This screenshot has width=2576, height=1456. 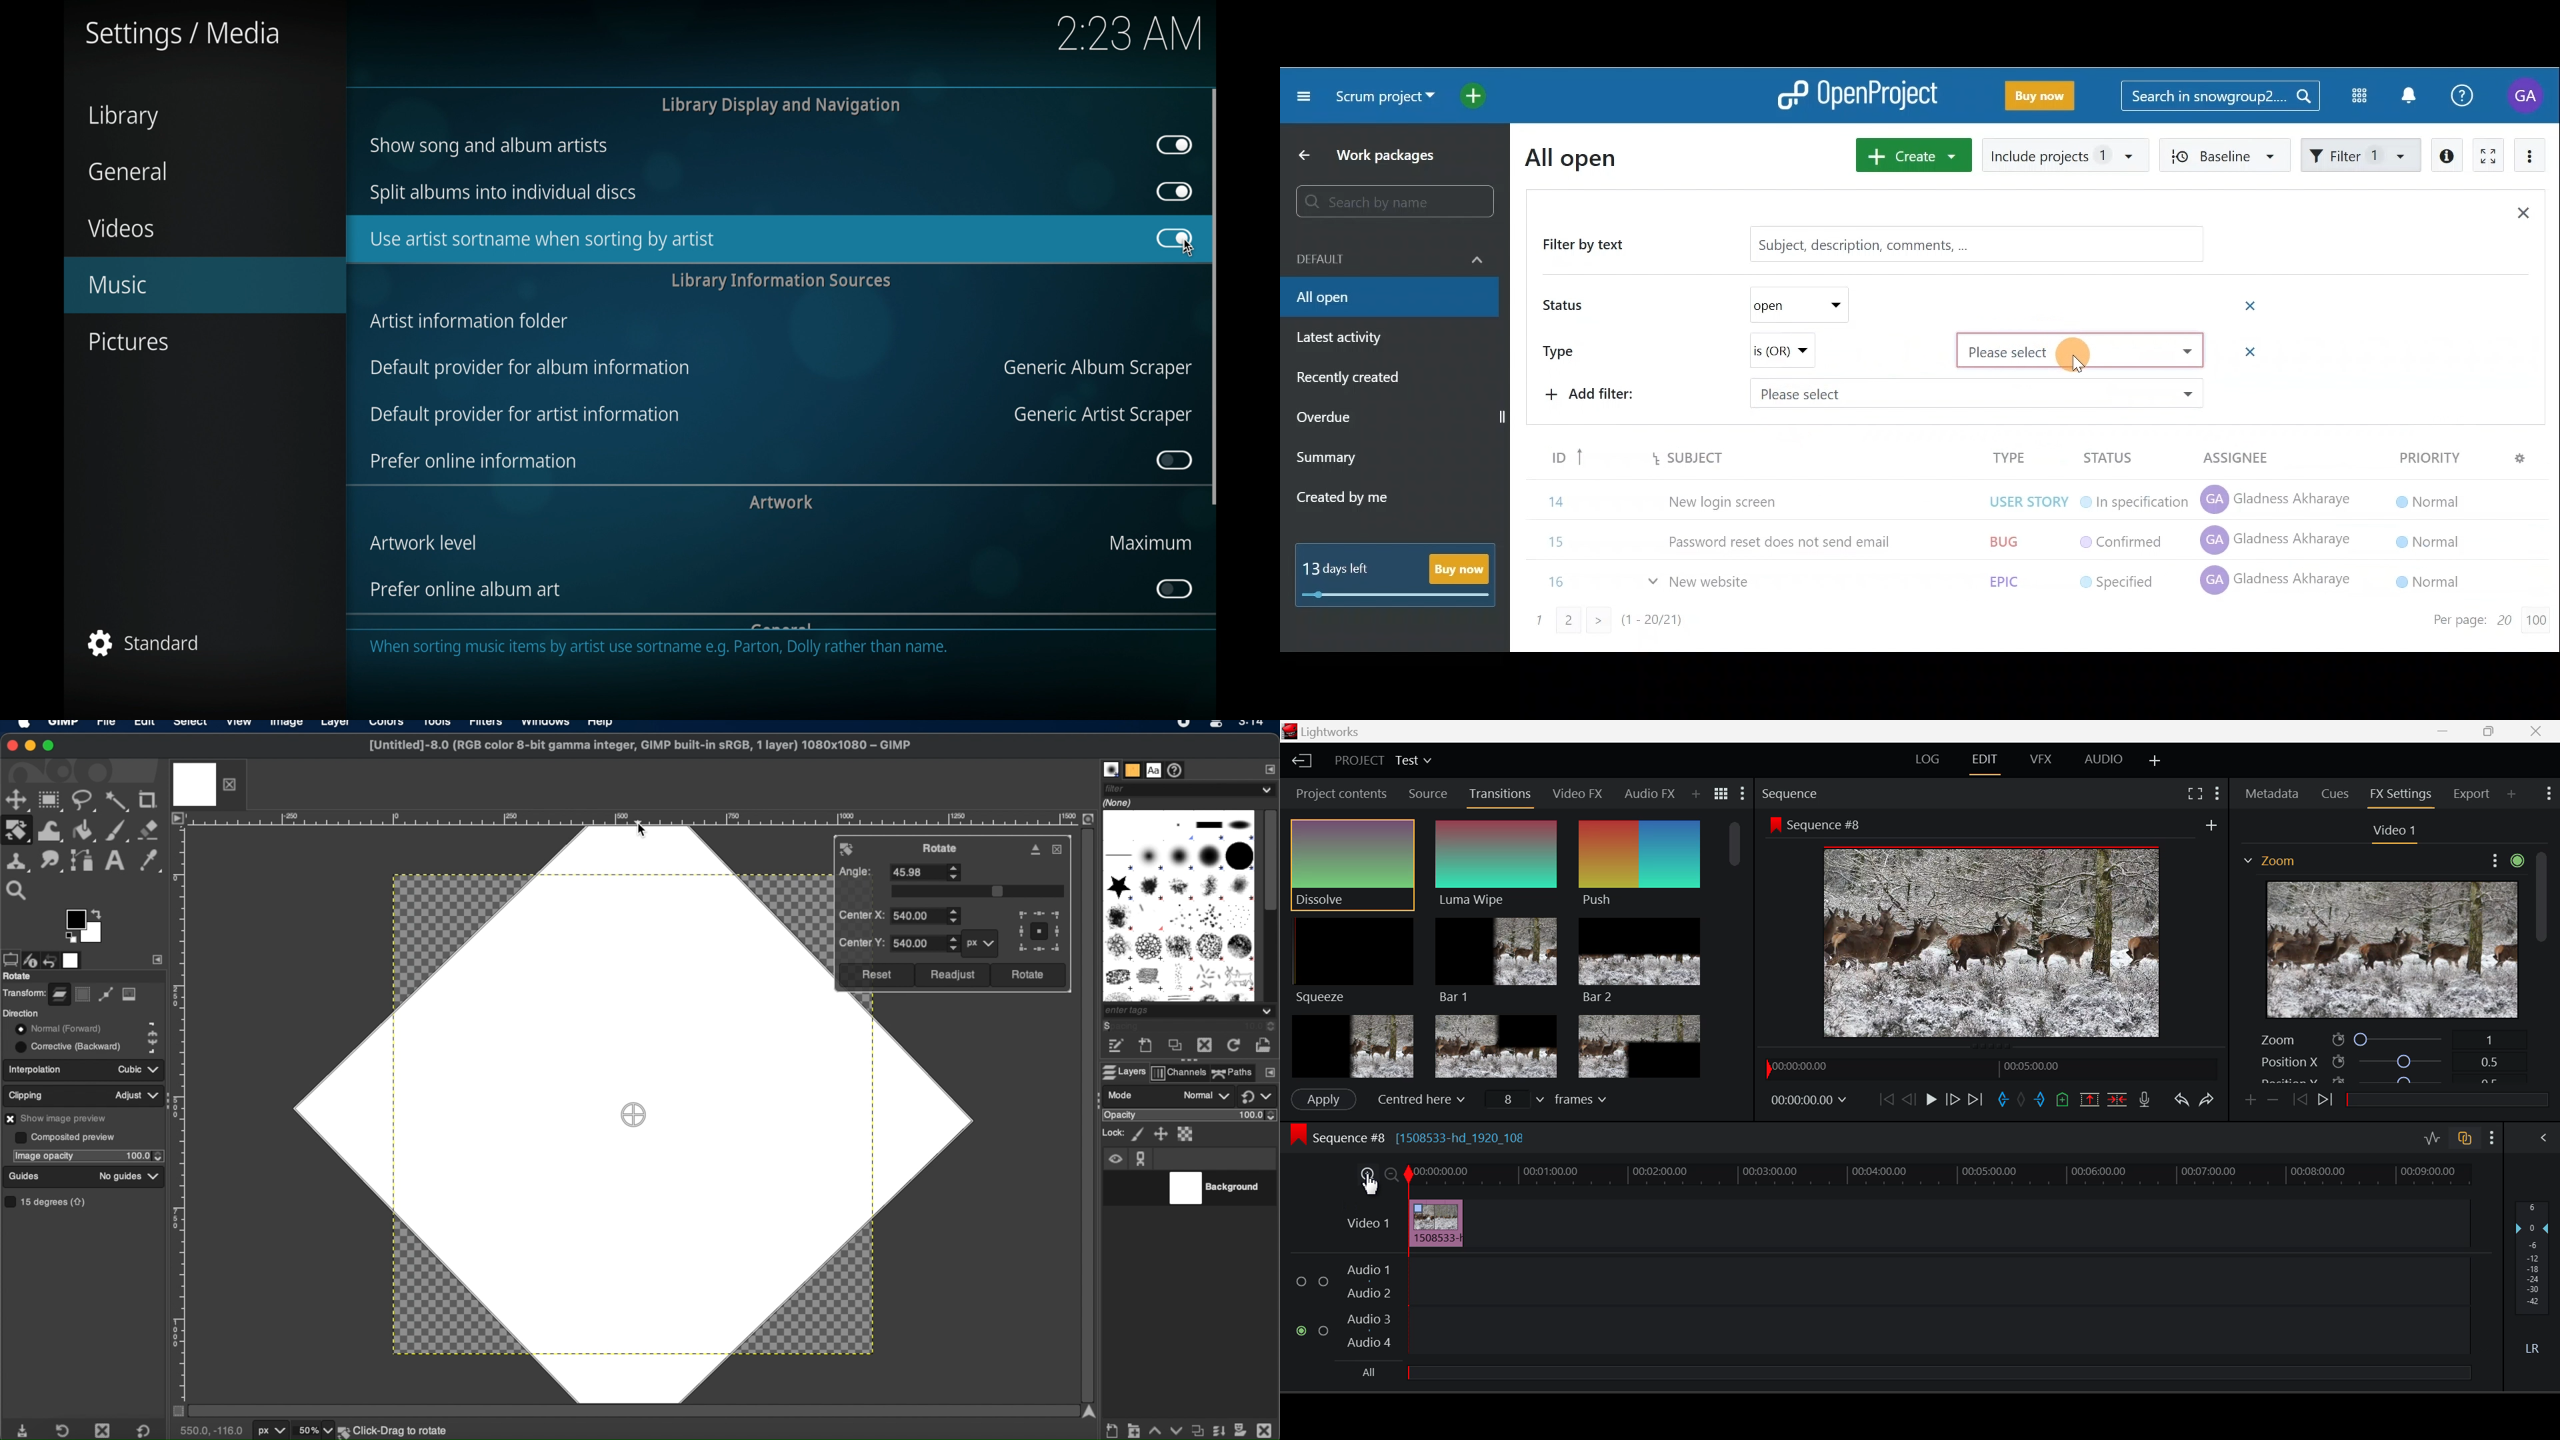 I want to click on Luma Wipe, so click(x=1495, y=863).